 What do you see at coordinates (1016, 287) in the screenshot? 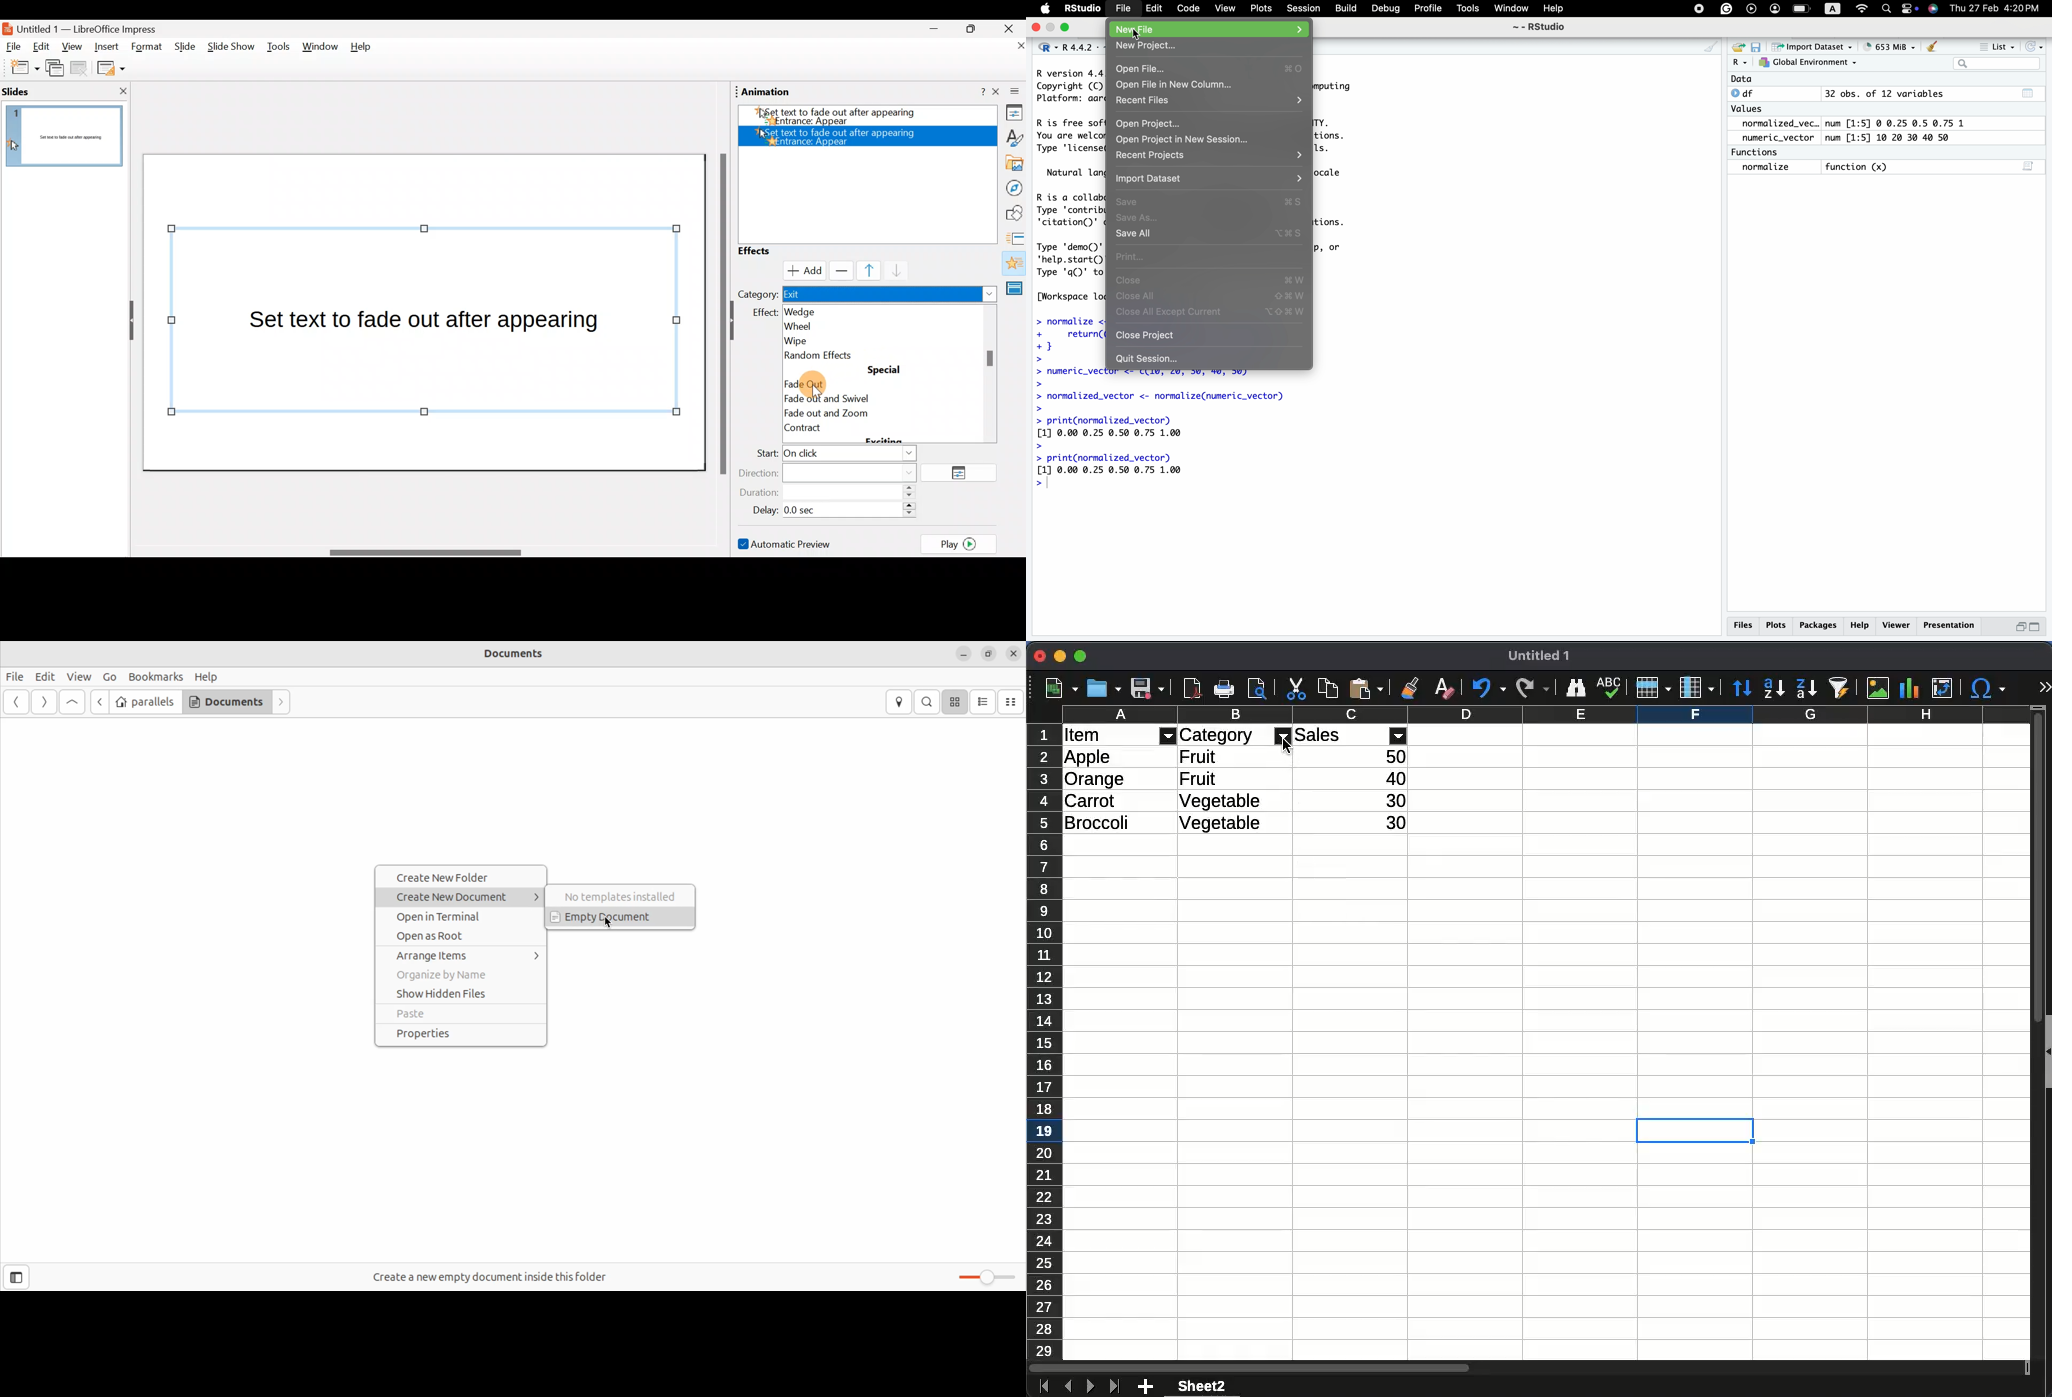
I see `Master slides` at bounding box center [1016, 287].